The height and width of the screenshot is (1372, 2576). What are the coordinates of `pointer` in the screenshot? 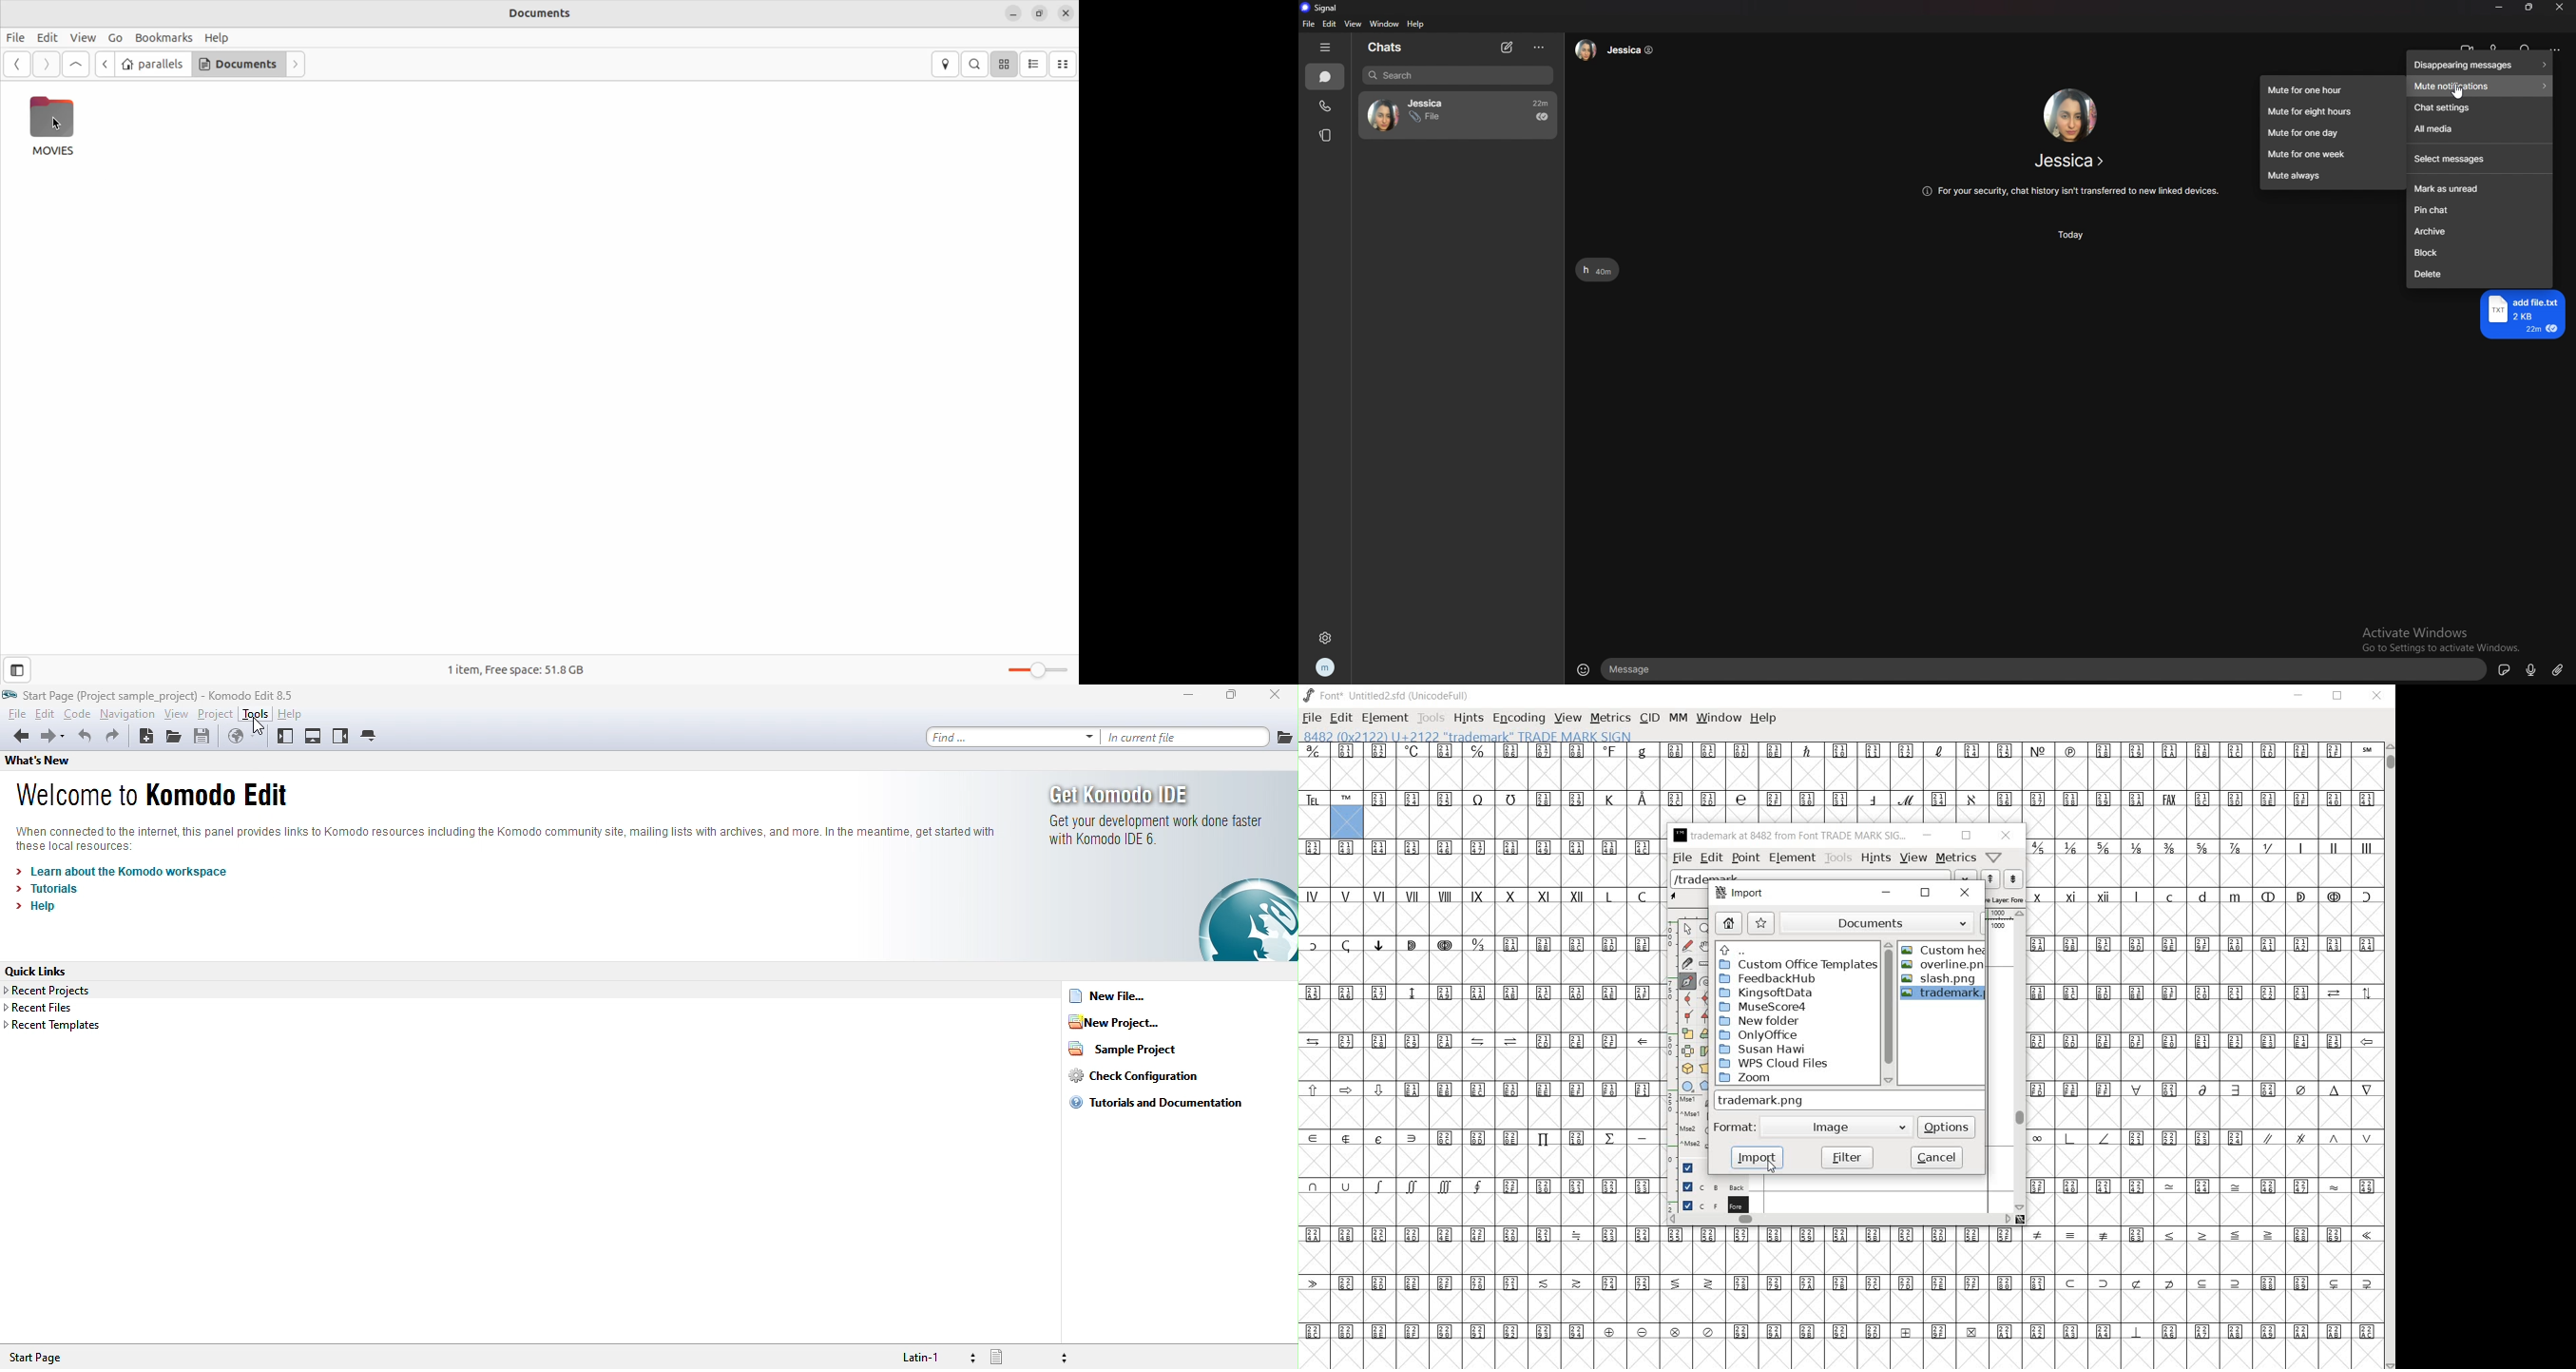 It's located at (1688, 929).